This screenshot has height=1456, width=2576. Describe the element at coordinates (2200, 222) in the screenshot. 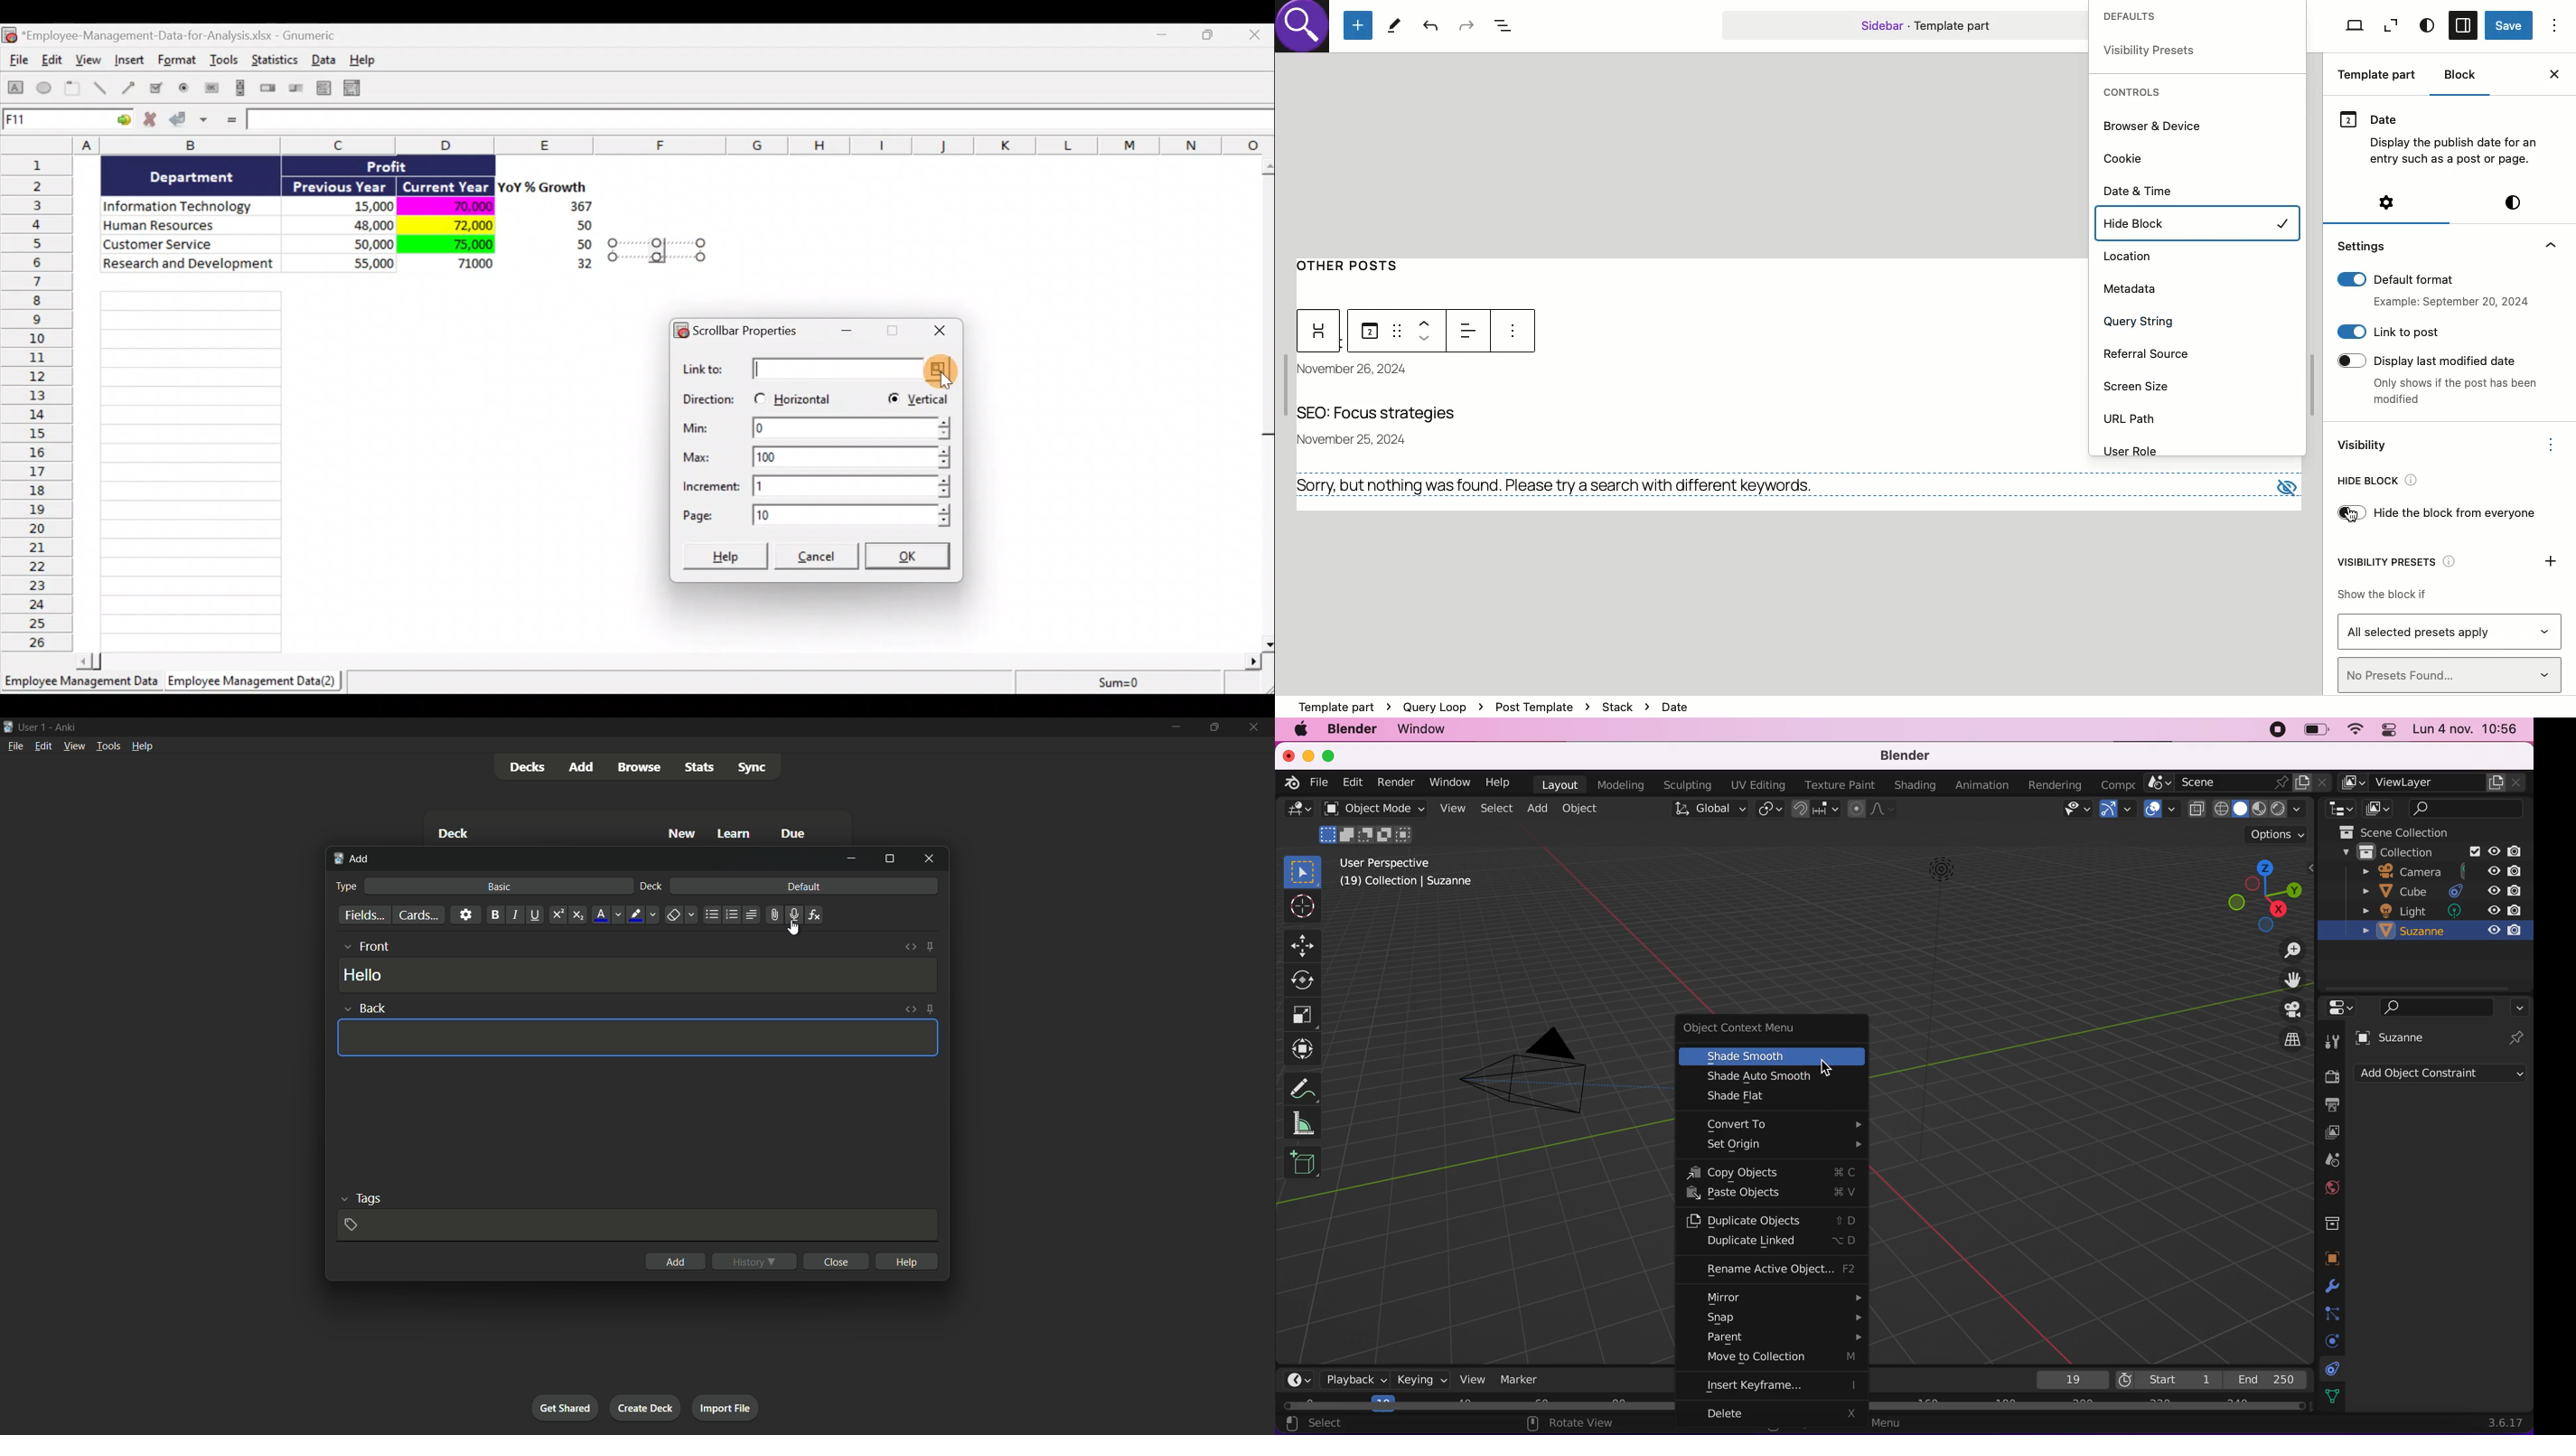

I see `Hide block` at that location.